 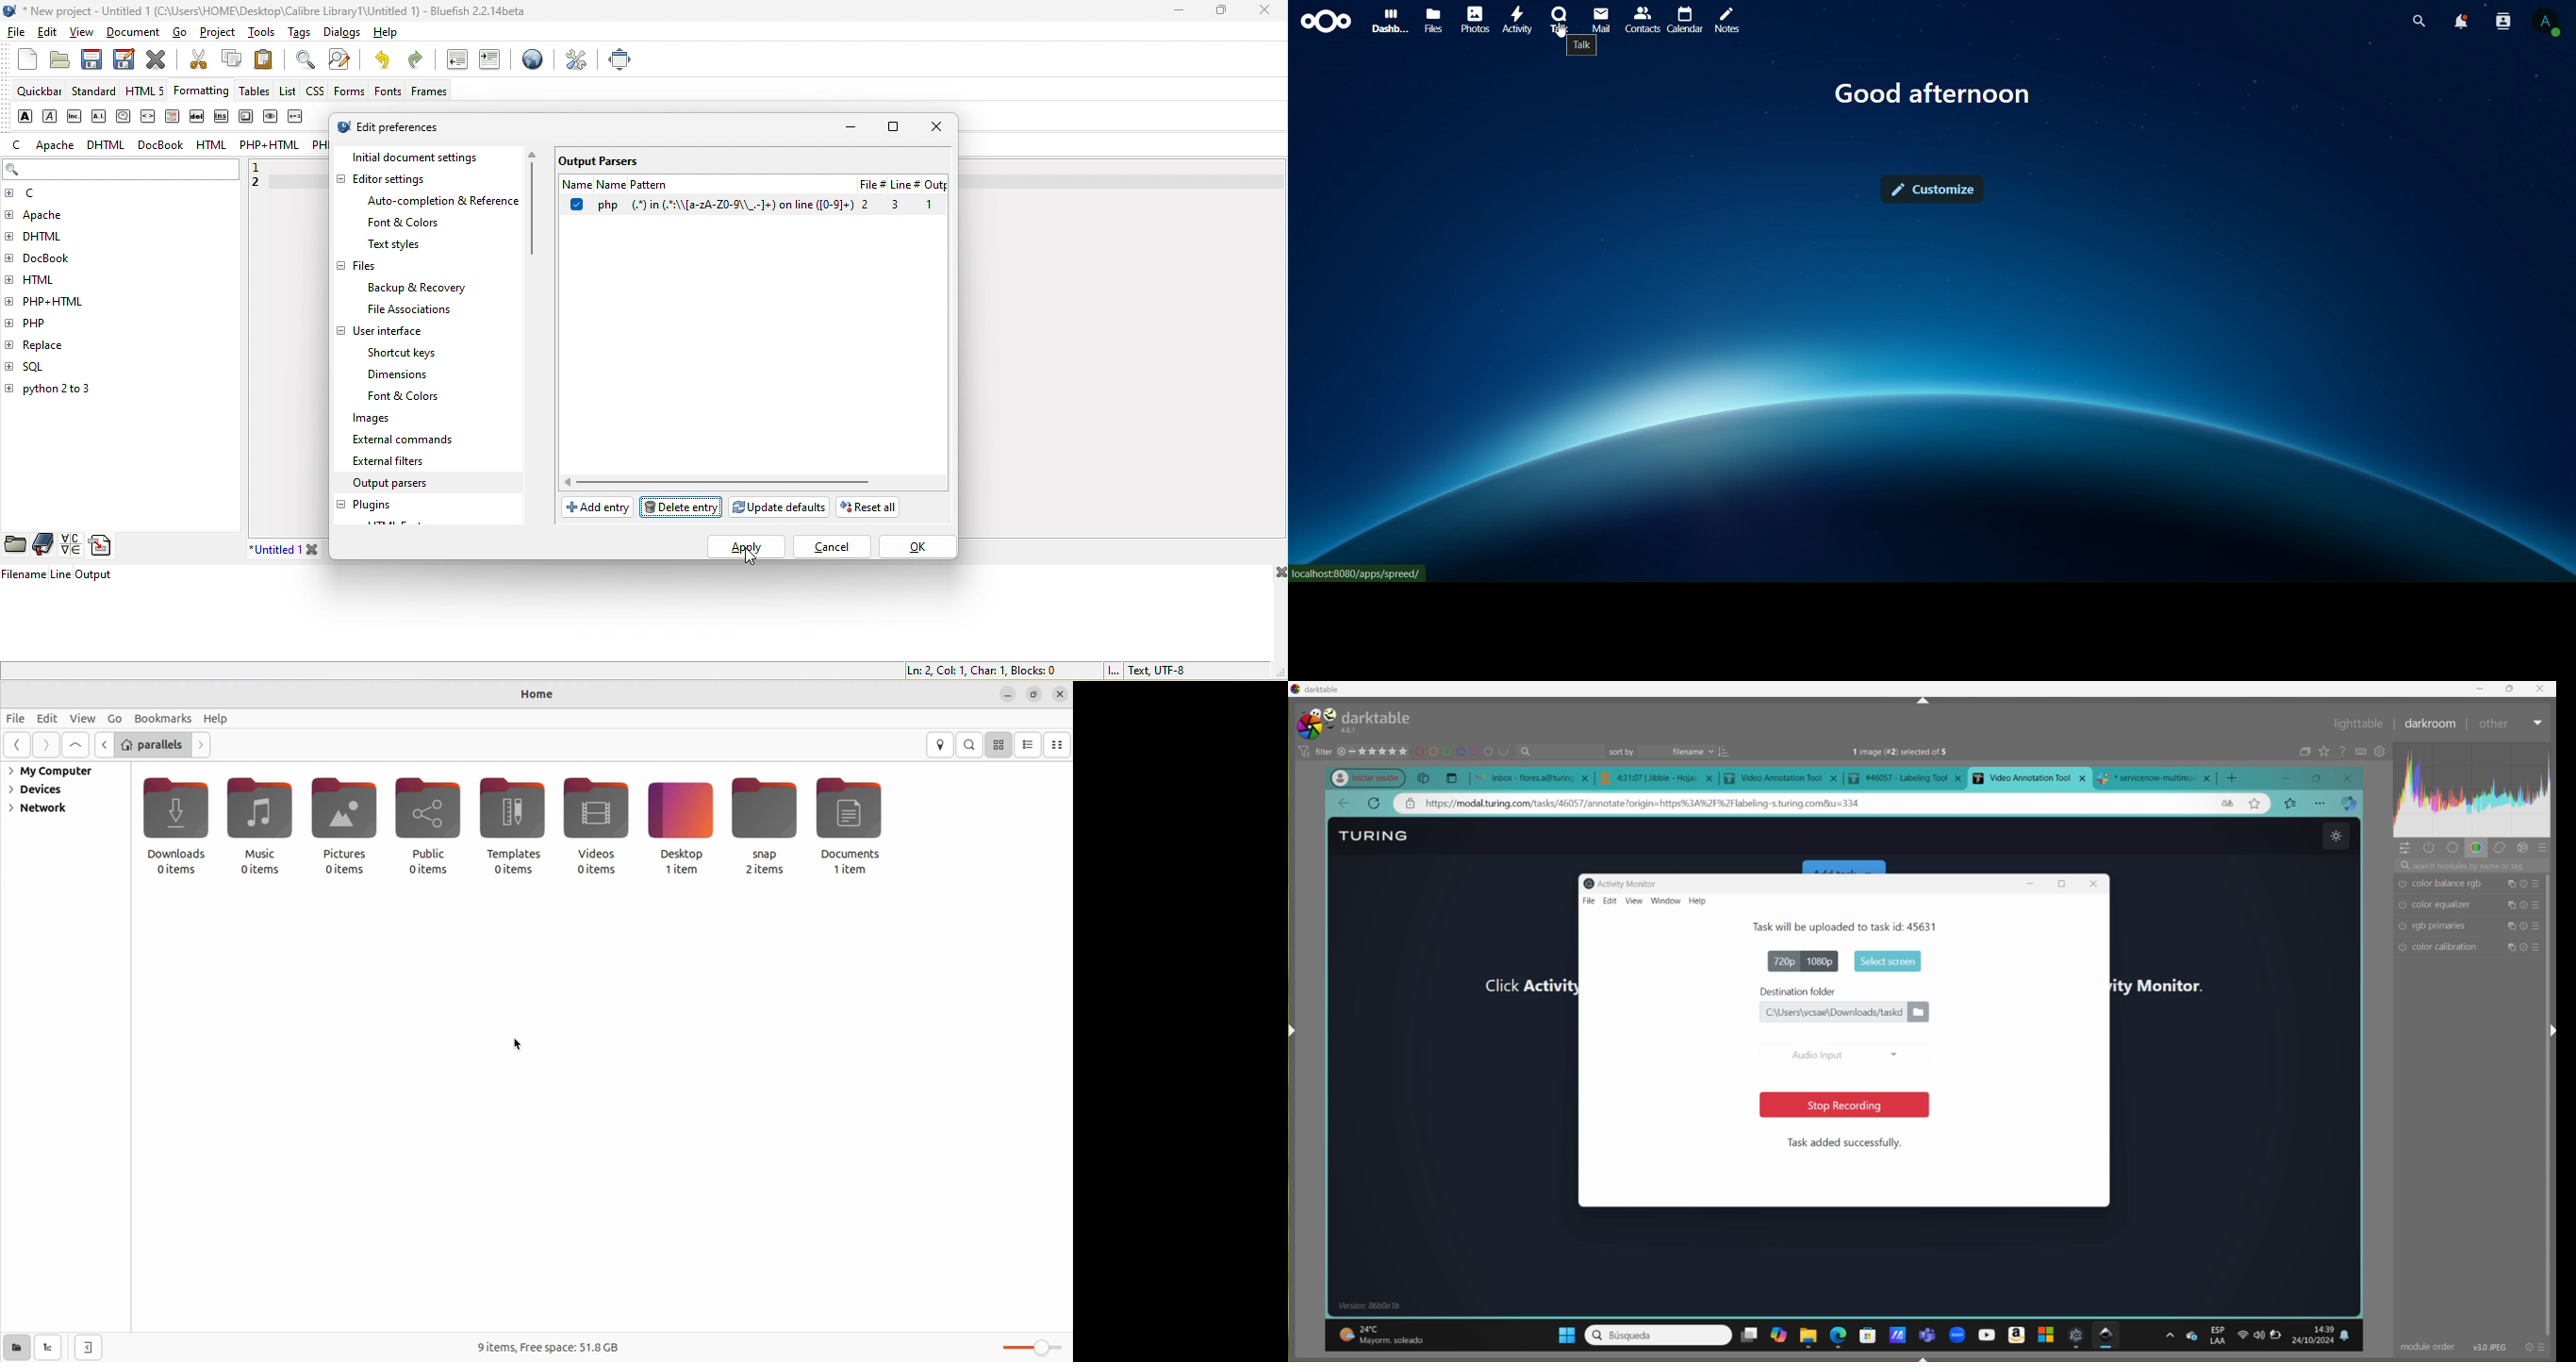 What do you see at coordinates (1373, 750) in the screenshot?
I see `stars` at bounding box center [1373, 750].